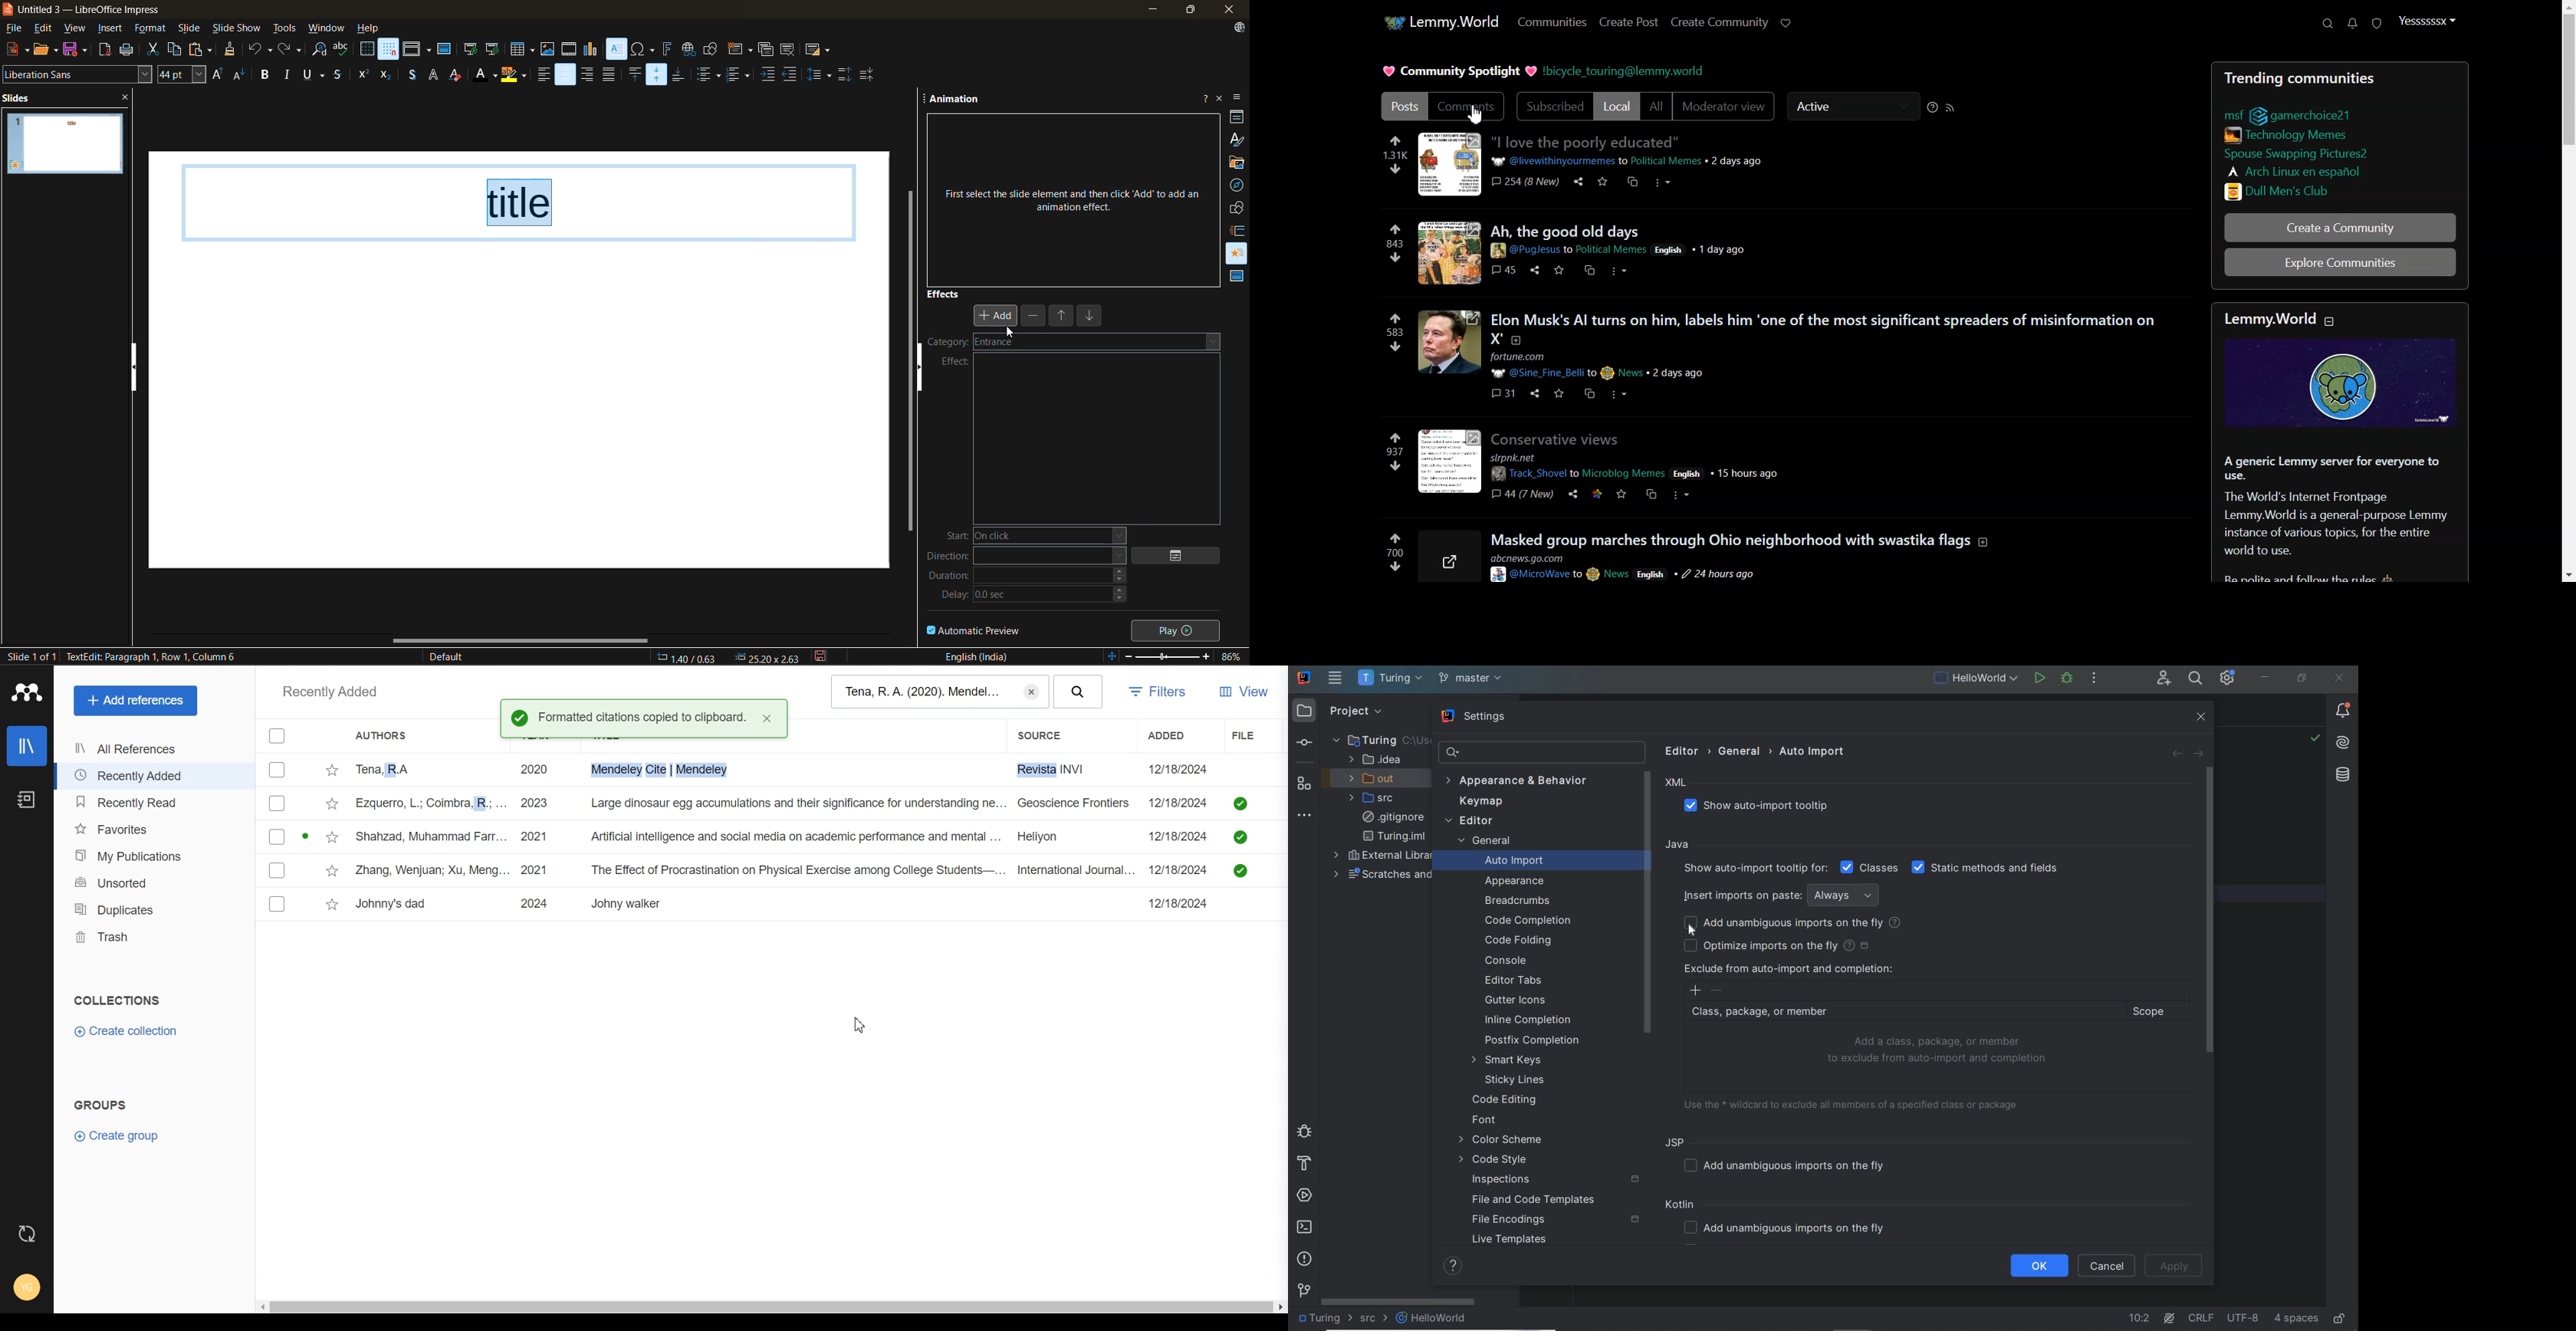  Describe the element at coordinates (1588, 392) in the screenshot. I see `cross post` at that location.